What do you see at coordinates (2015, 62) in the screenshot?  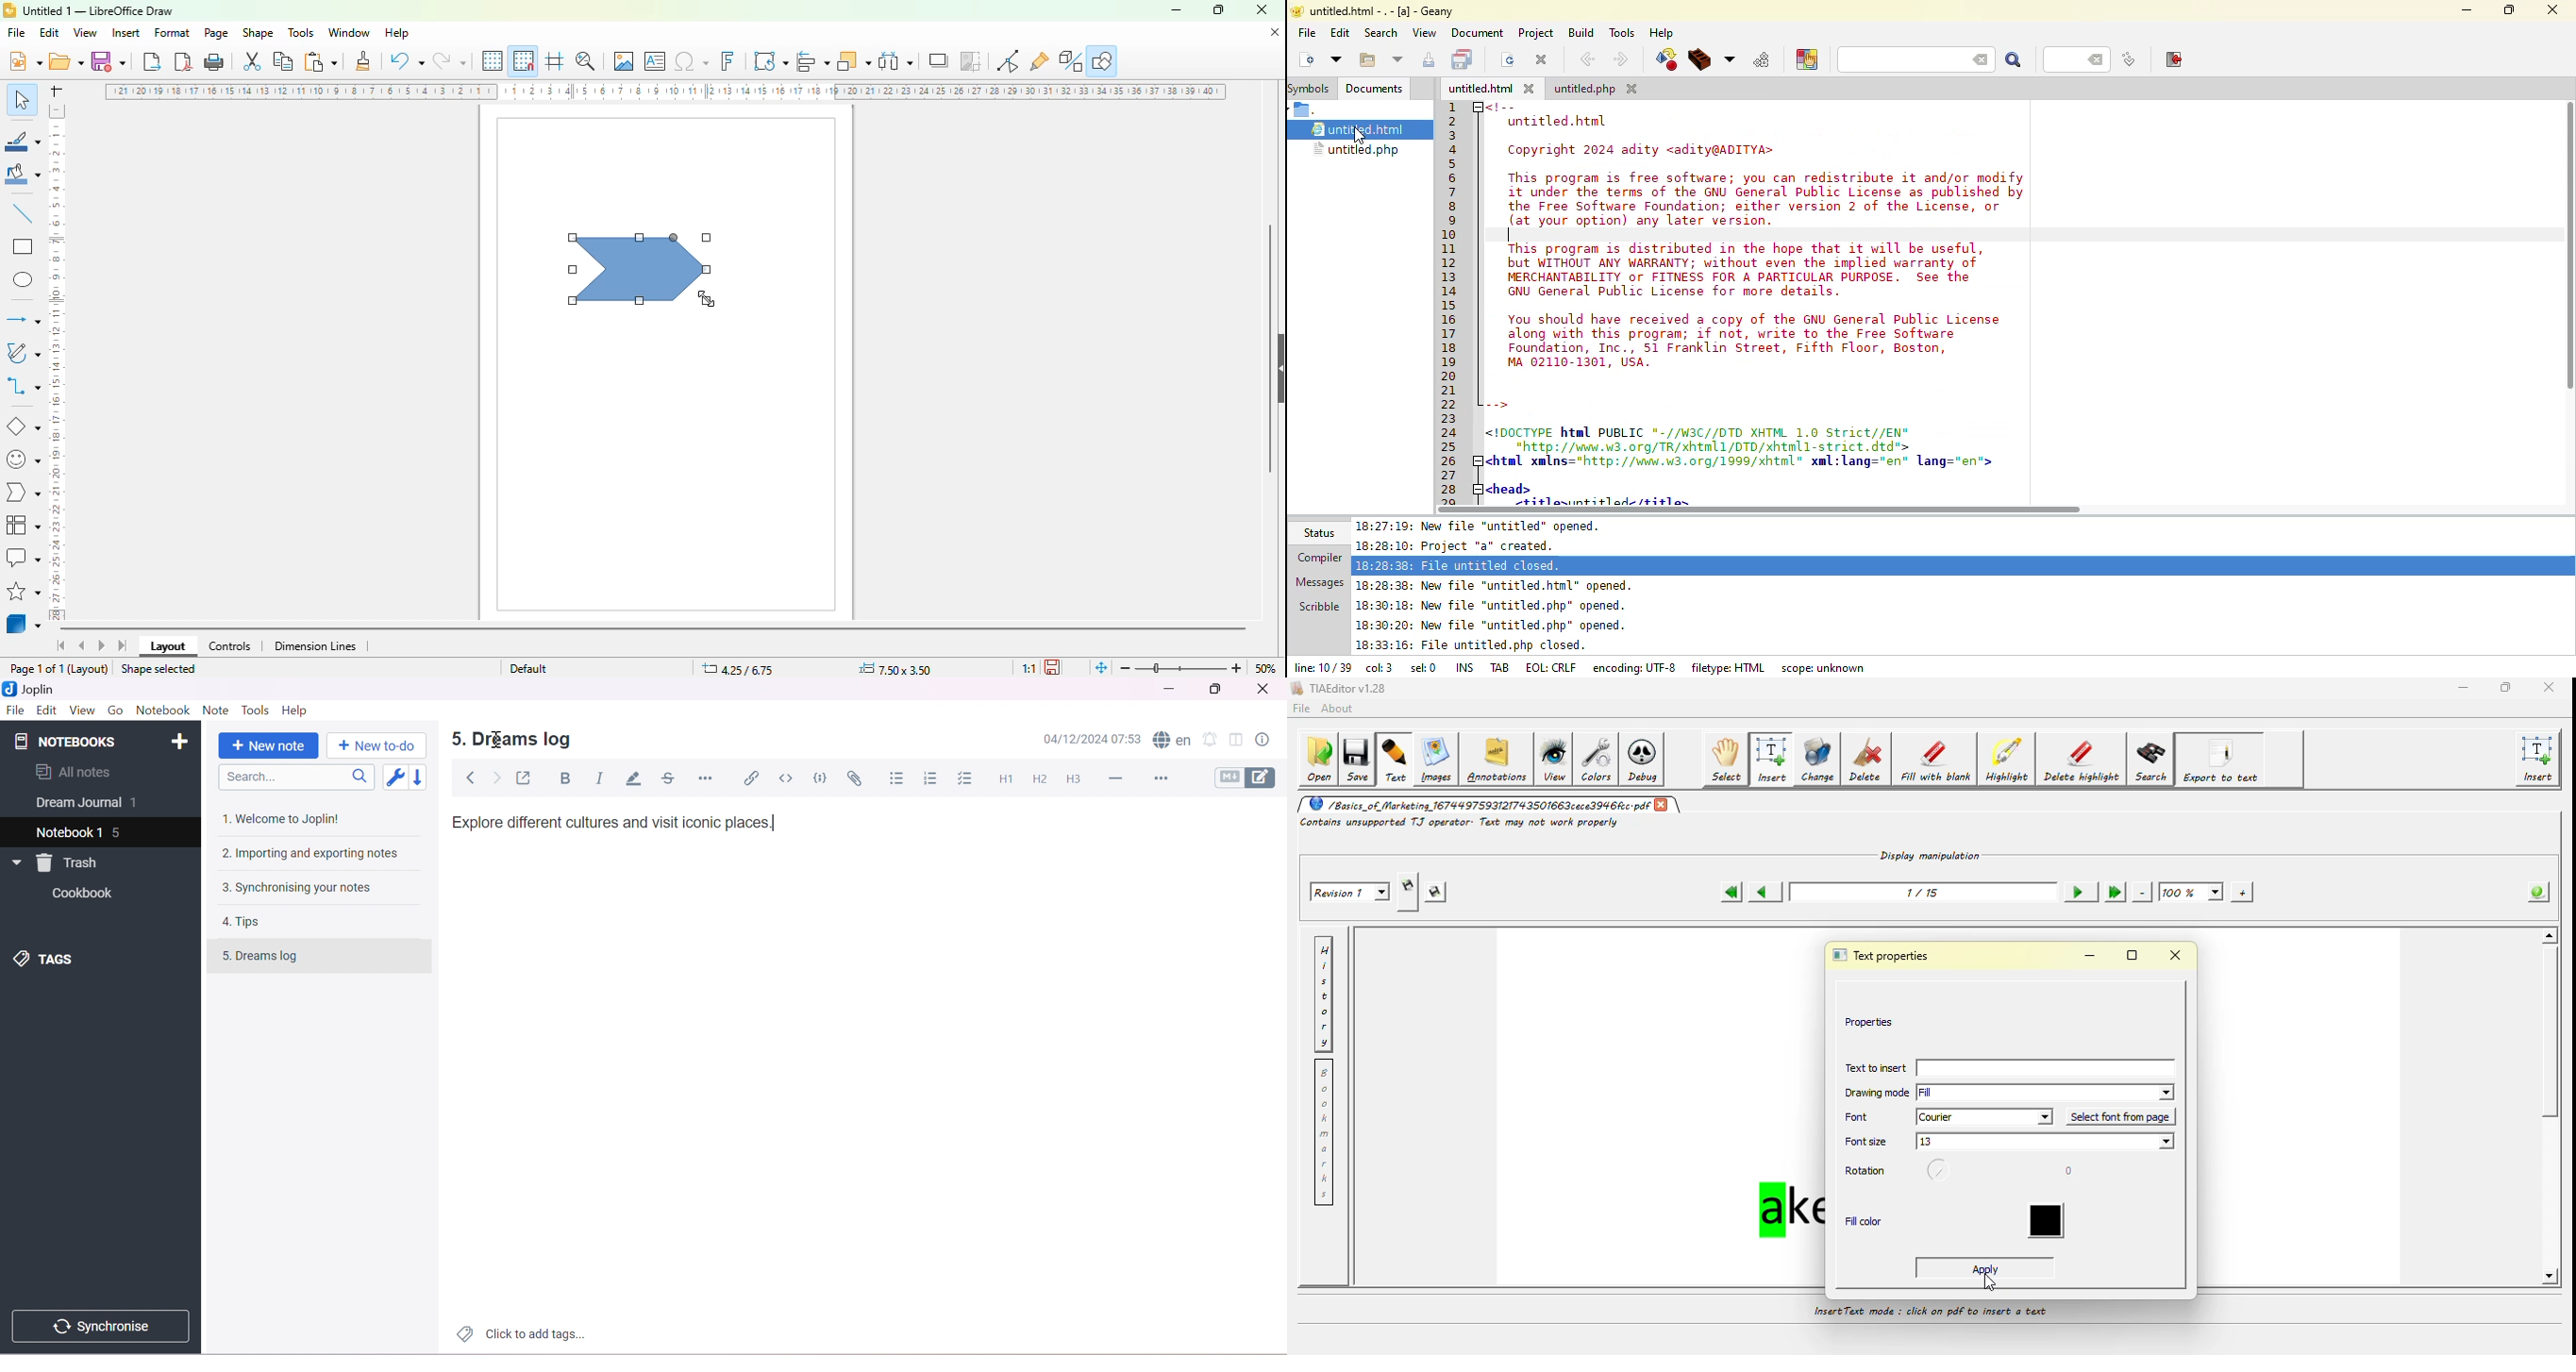 I see `search` at bounding box center [2015, 62].